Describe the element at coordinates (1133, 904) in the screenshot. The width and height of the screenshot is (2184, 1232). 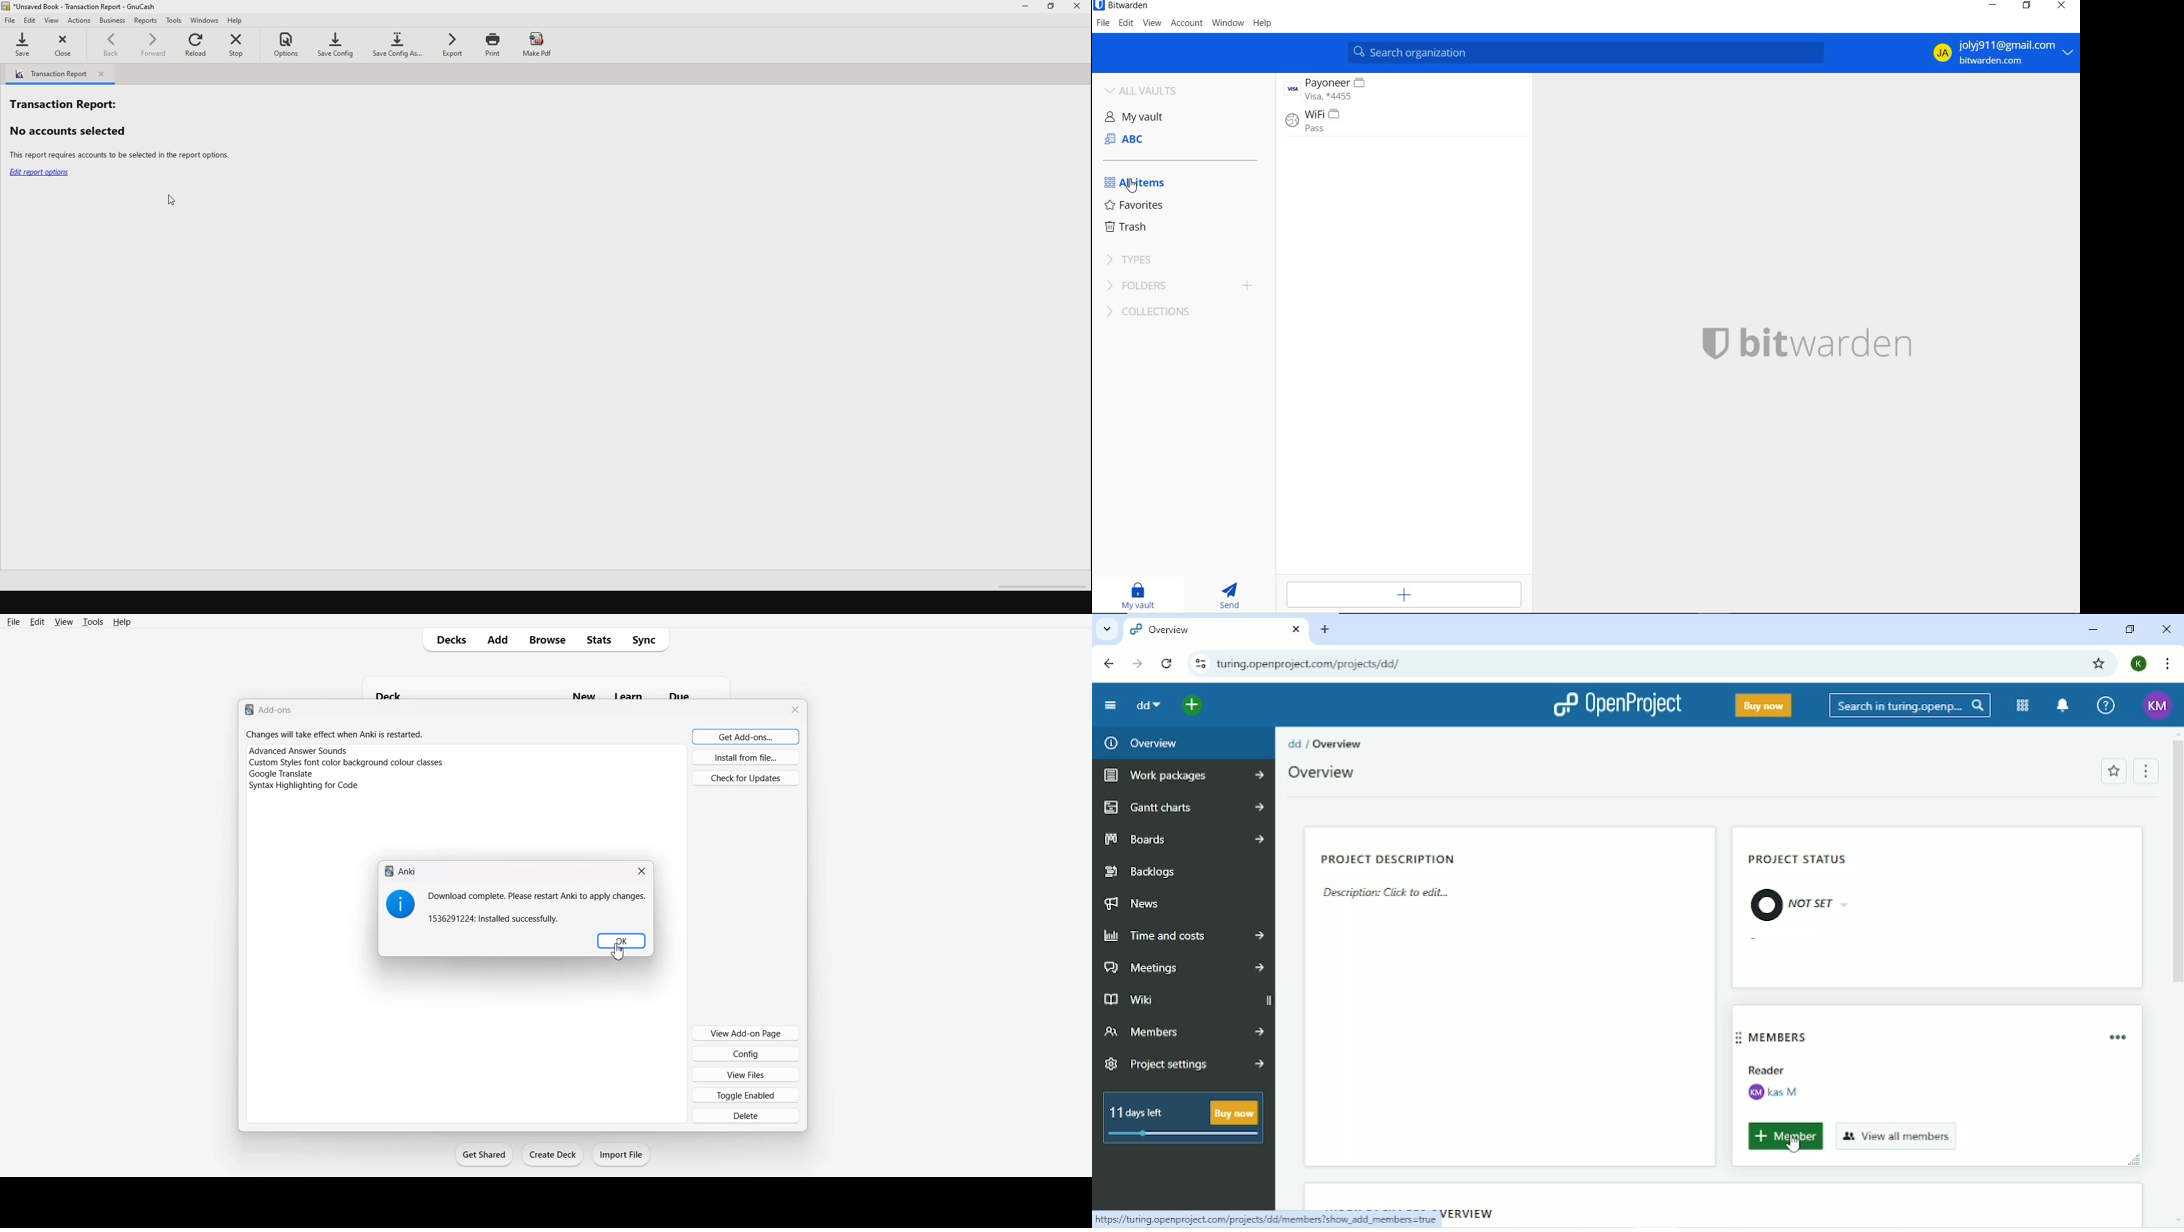
I see `News` at that location.